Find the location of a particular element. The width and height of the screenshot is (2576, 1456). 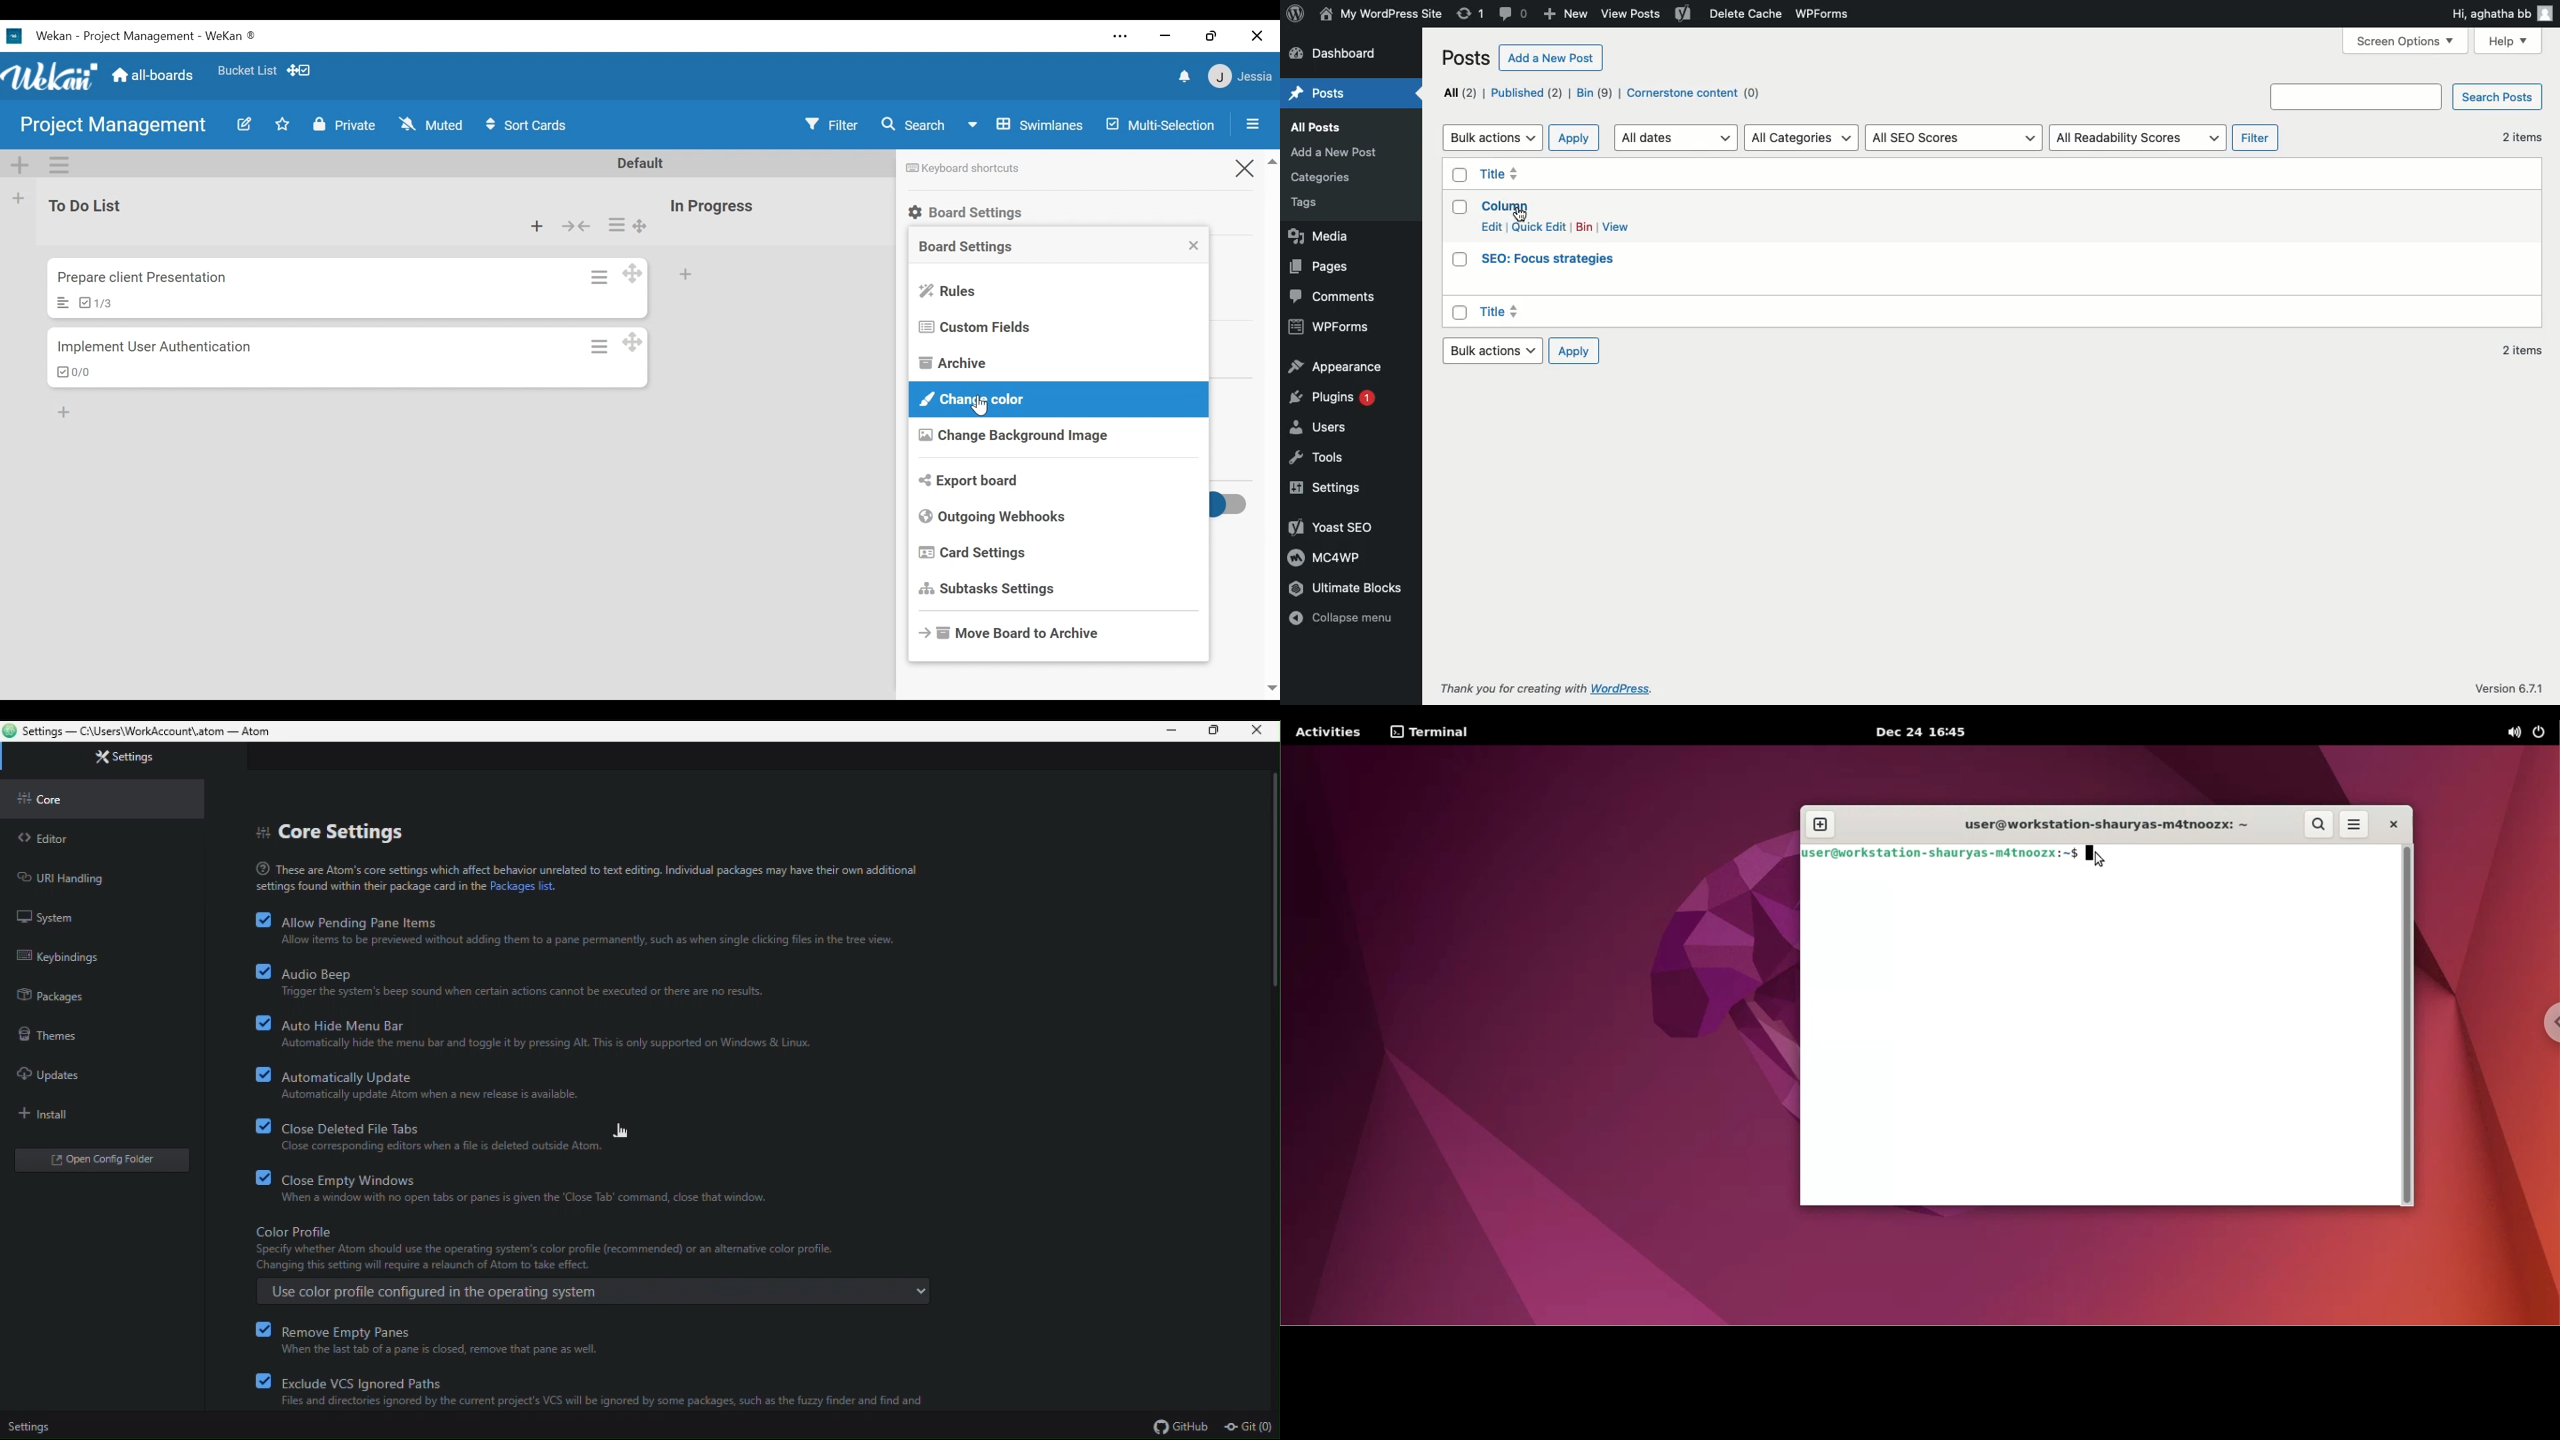

Filter is located at coordinates (831, 125).